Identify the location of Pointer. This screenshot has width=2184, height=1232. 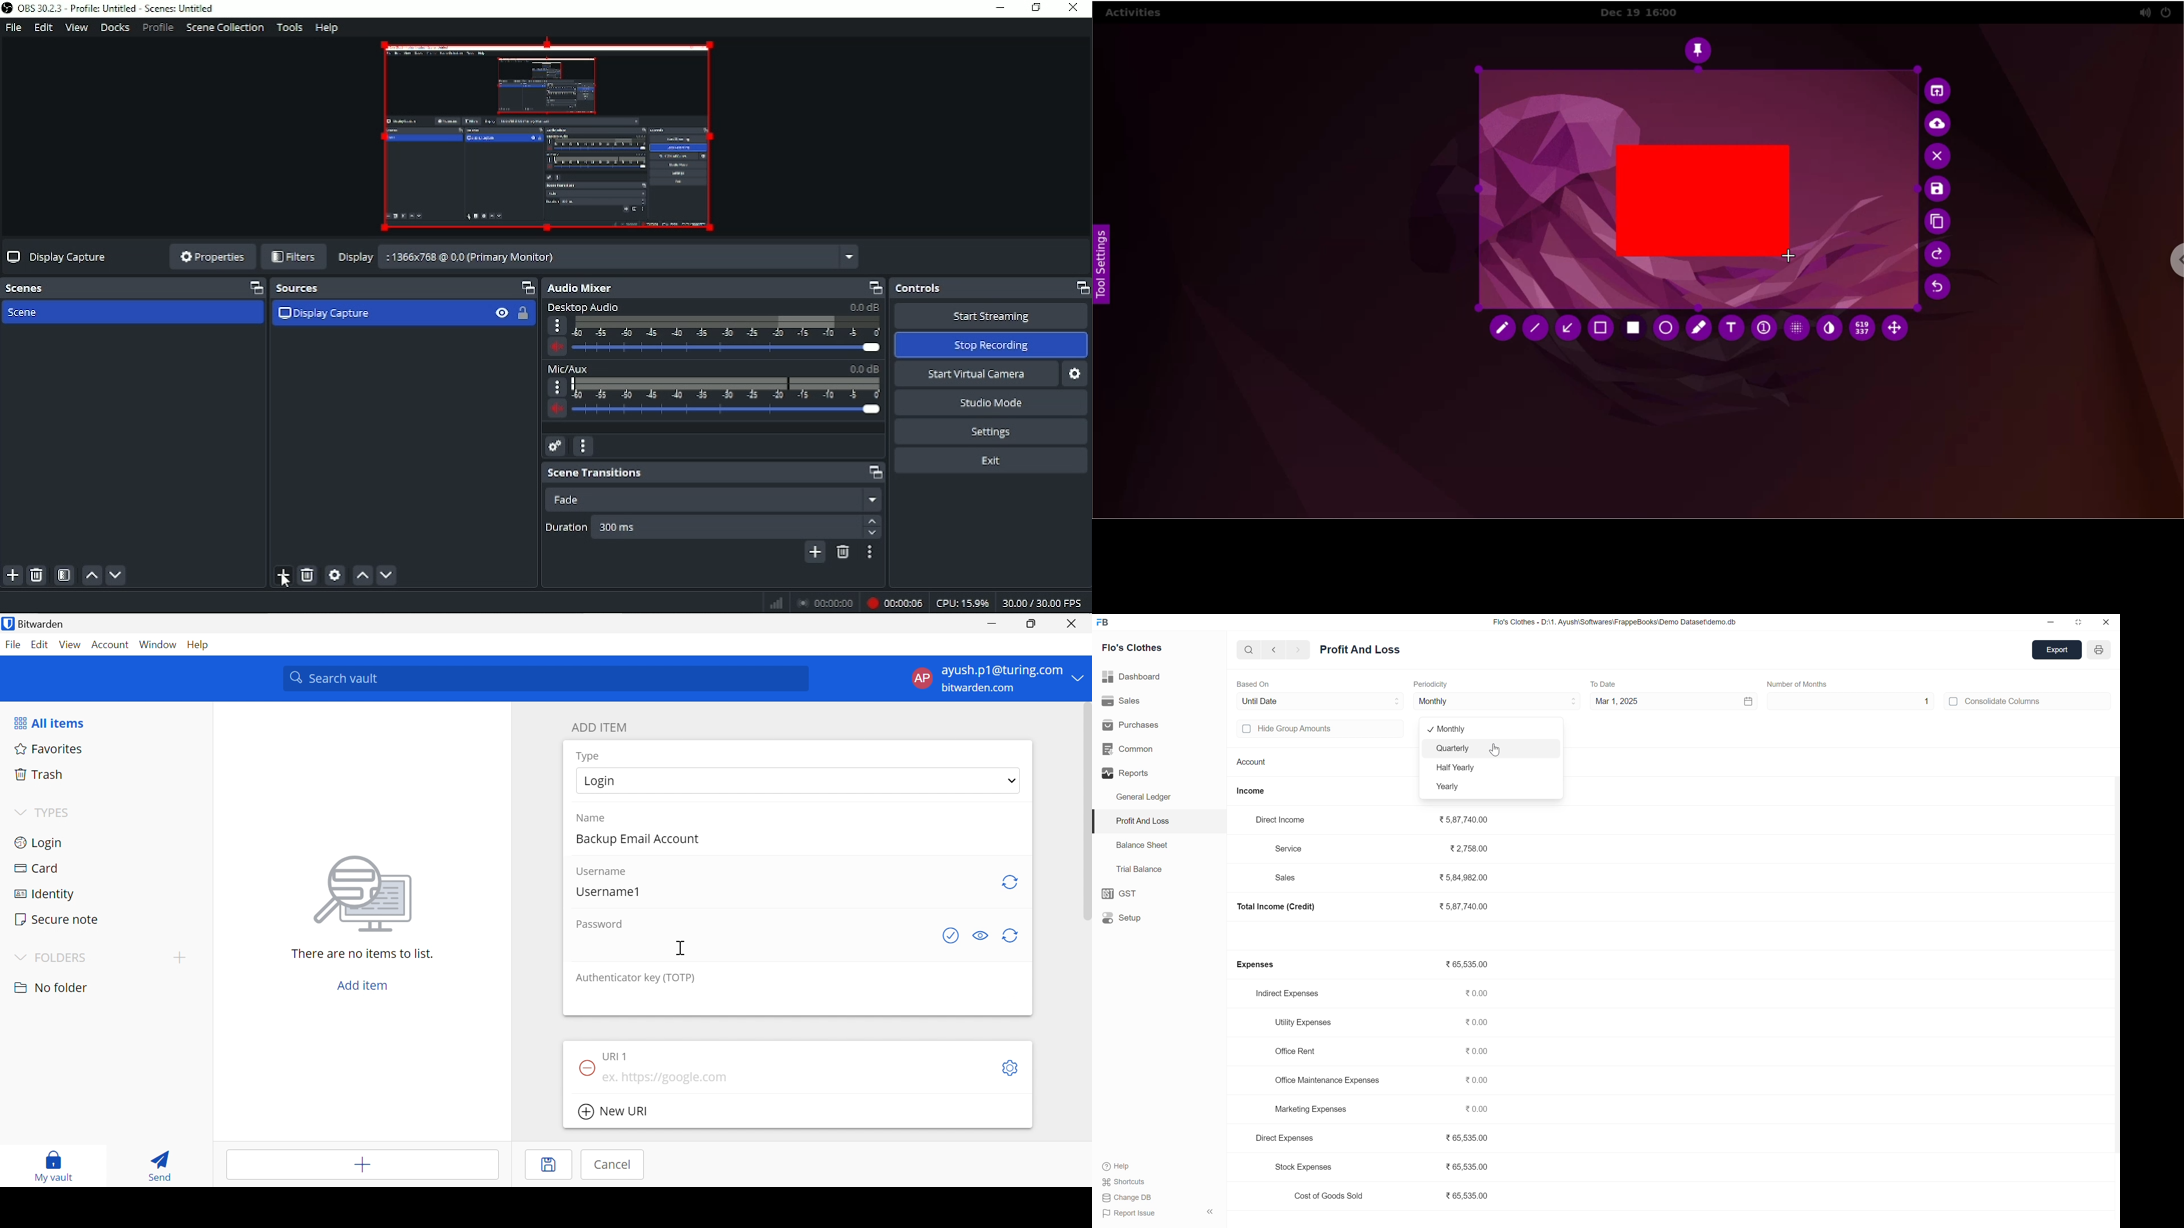
(284, 585).